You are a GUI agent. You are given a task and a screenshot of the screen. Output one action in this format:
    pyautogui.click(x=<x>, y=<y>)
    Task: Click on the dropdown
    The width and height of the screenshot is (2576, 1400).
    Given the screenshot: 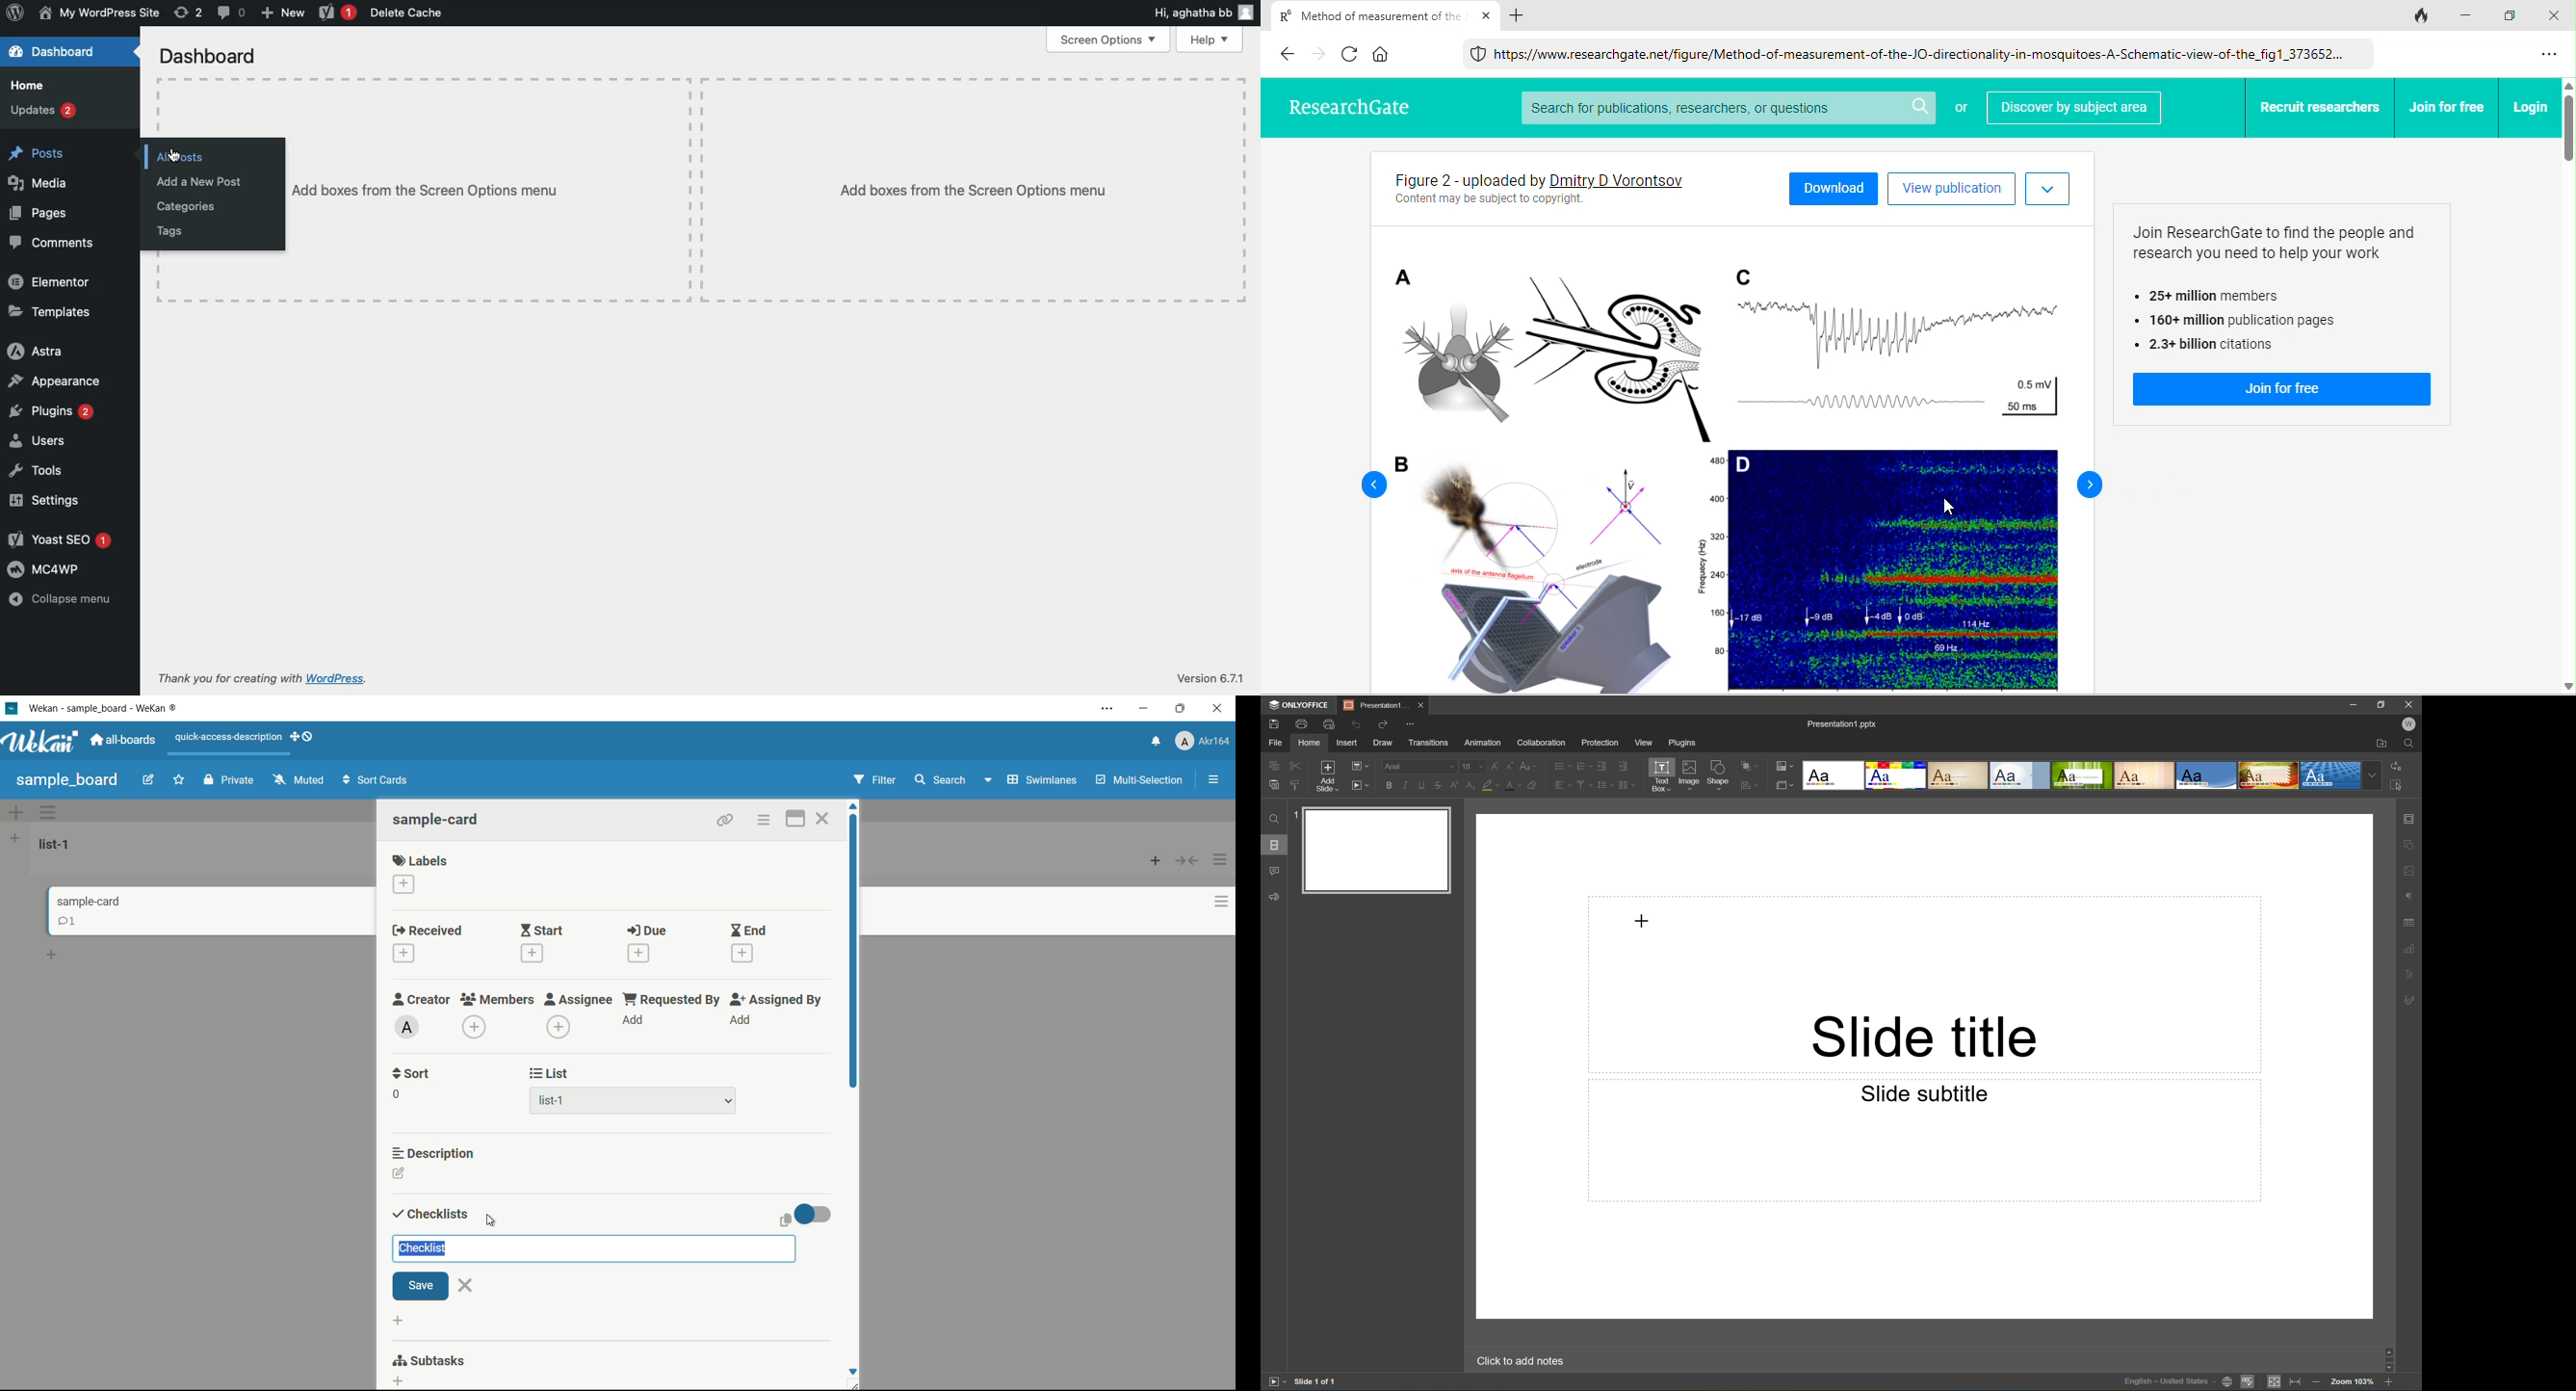 What is the action you would take?
    pyautogui.click(x=729, y=1101)
    